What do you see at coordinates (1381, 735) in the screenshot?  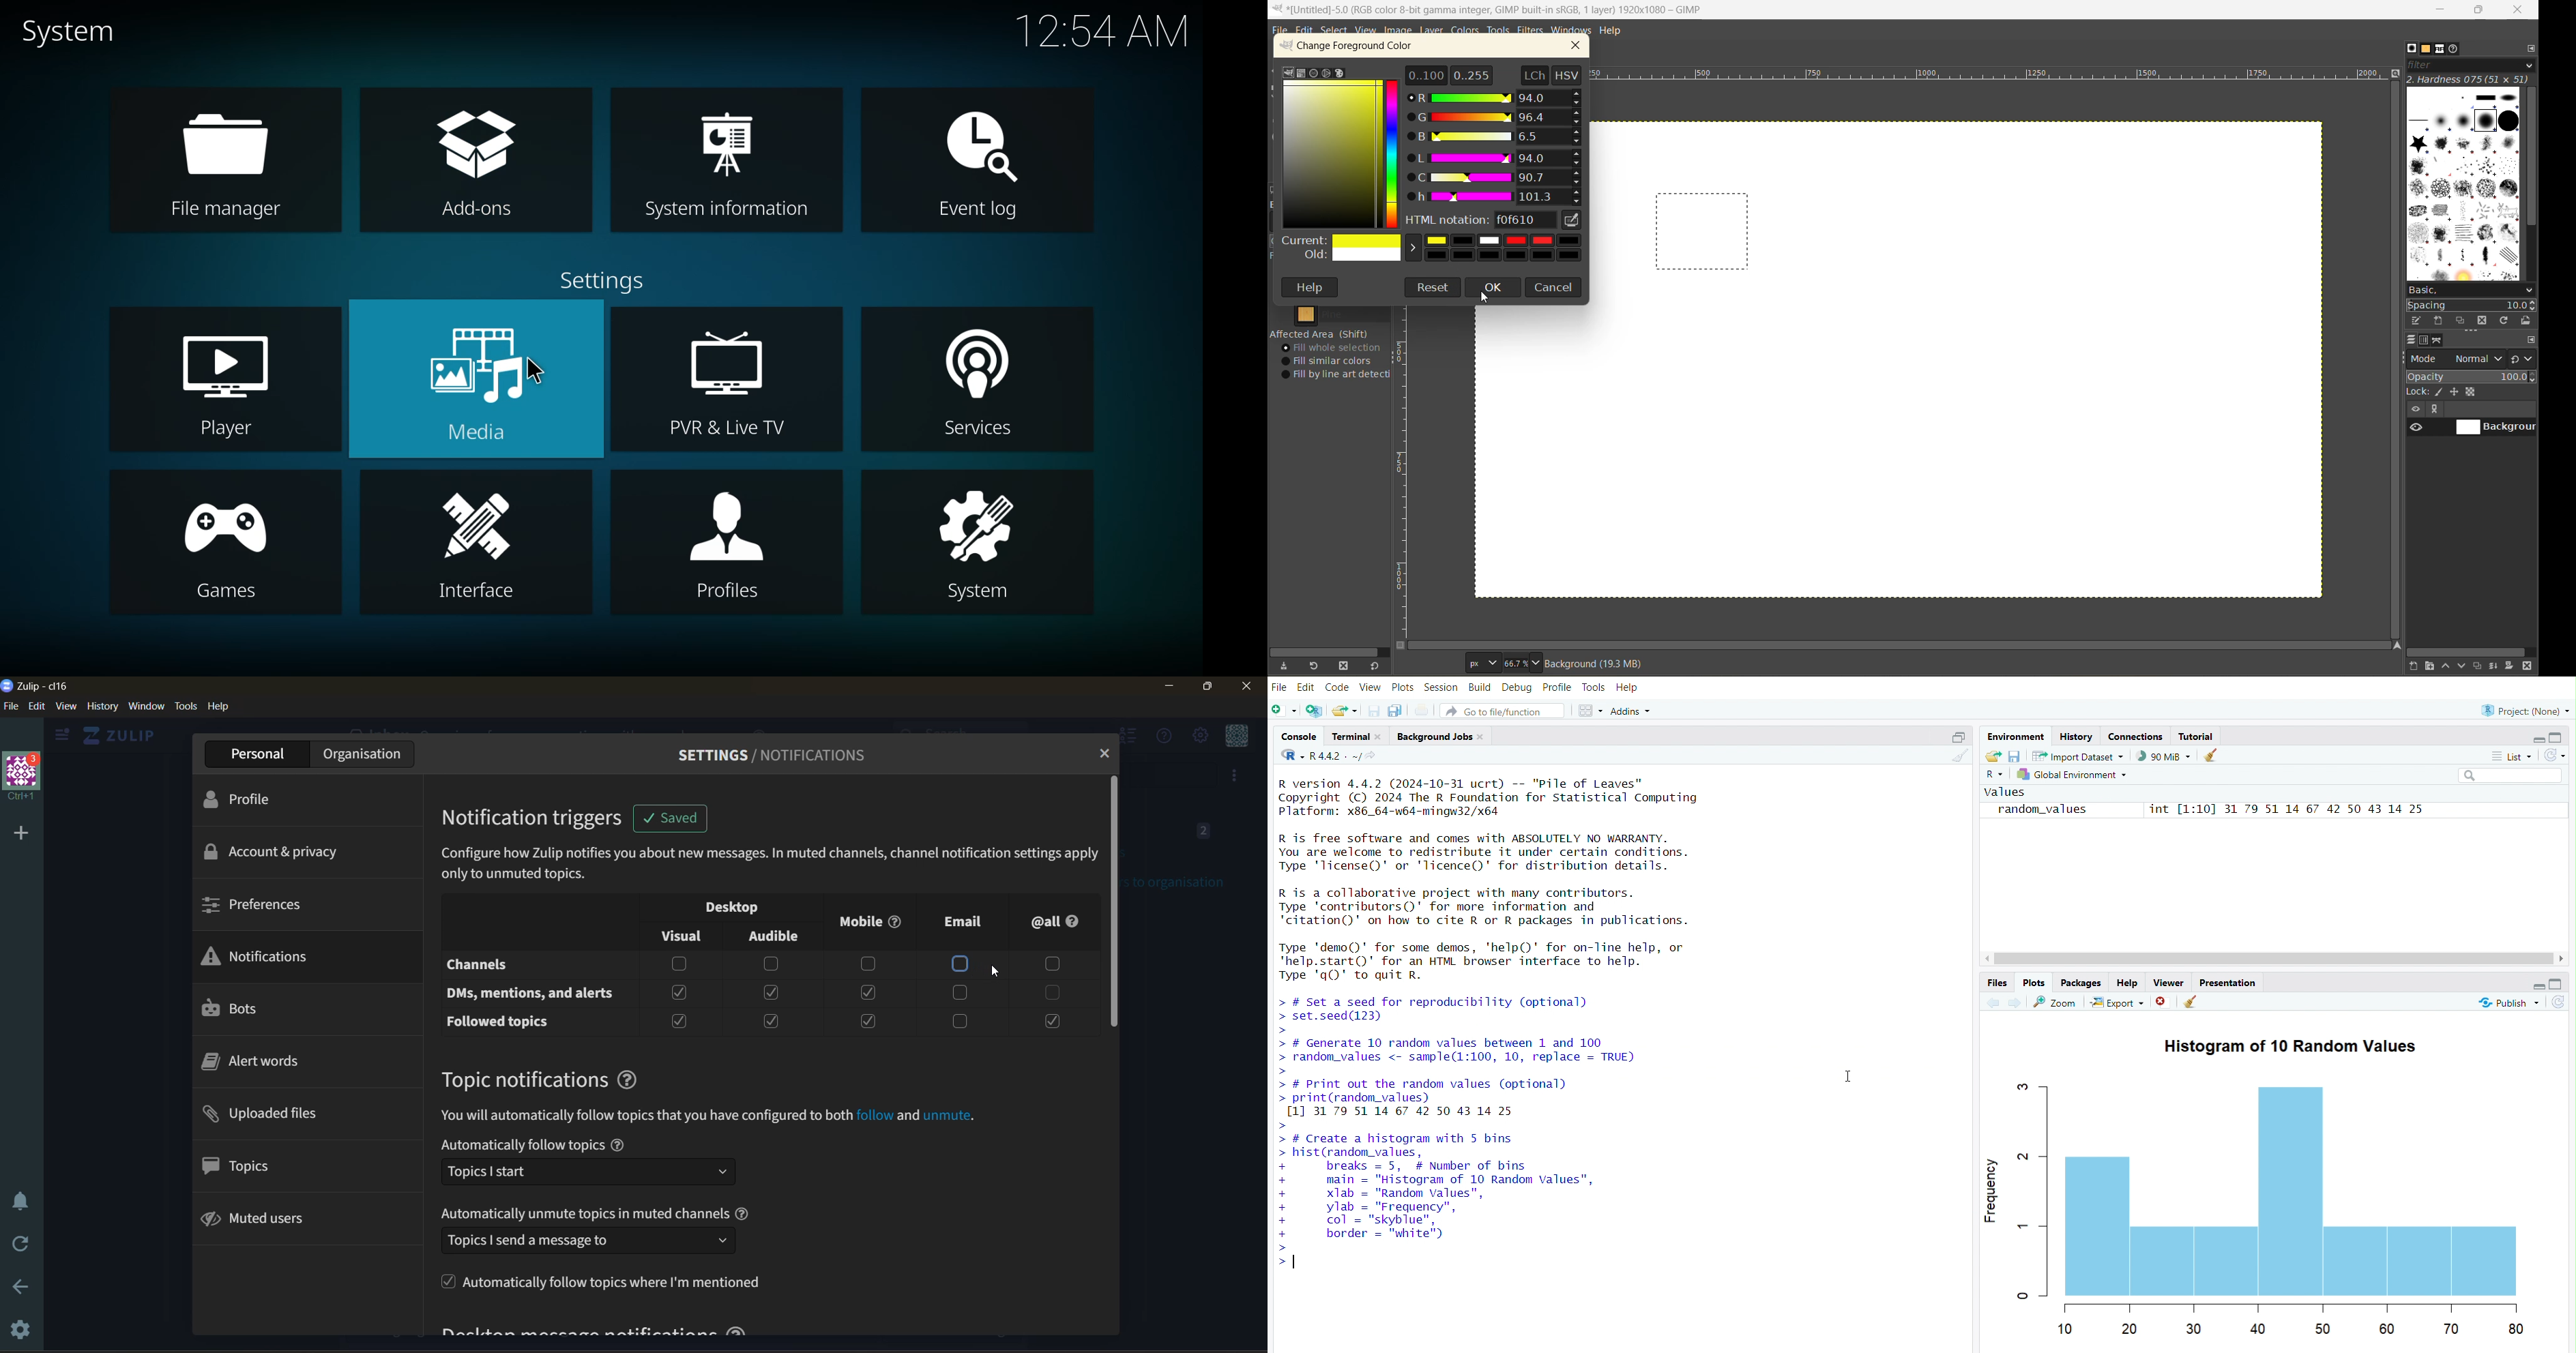 I see `close` at bounding box center [1381, 735].